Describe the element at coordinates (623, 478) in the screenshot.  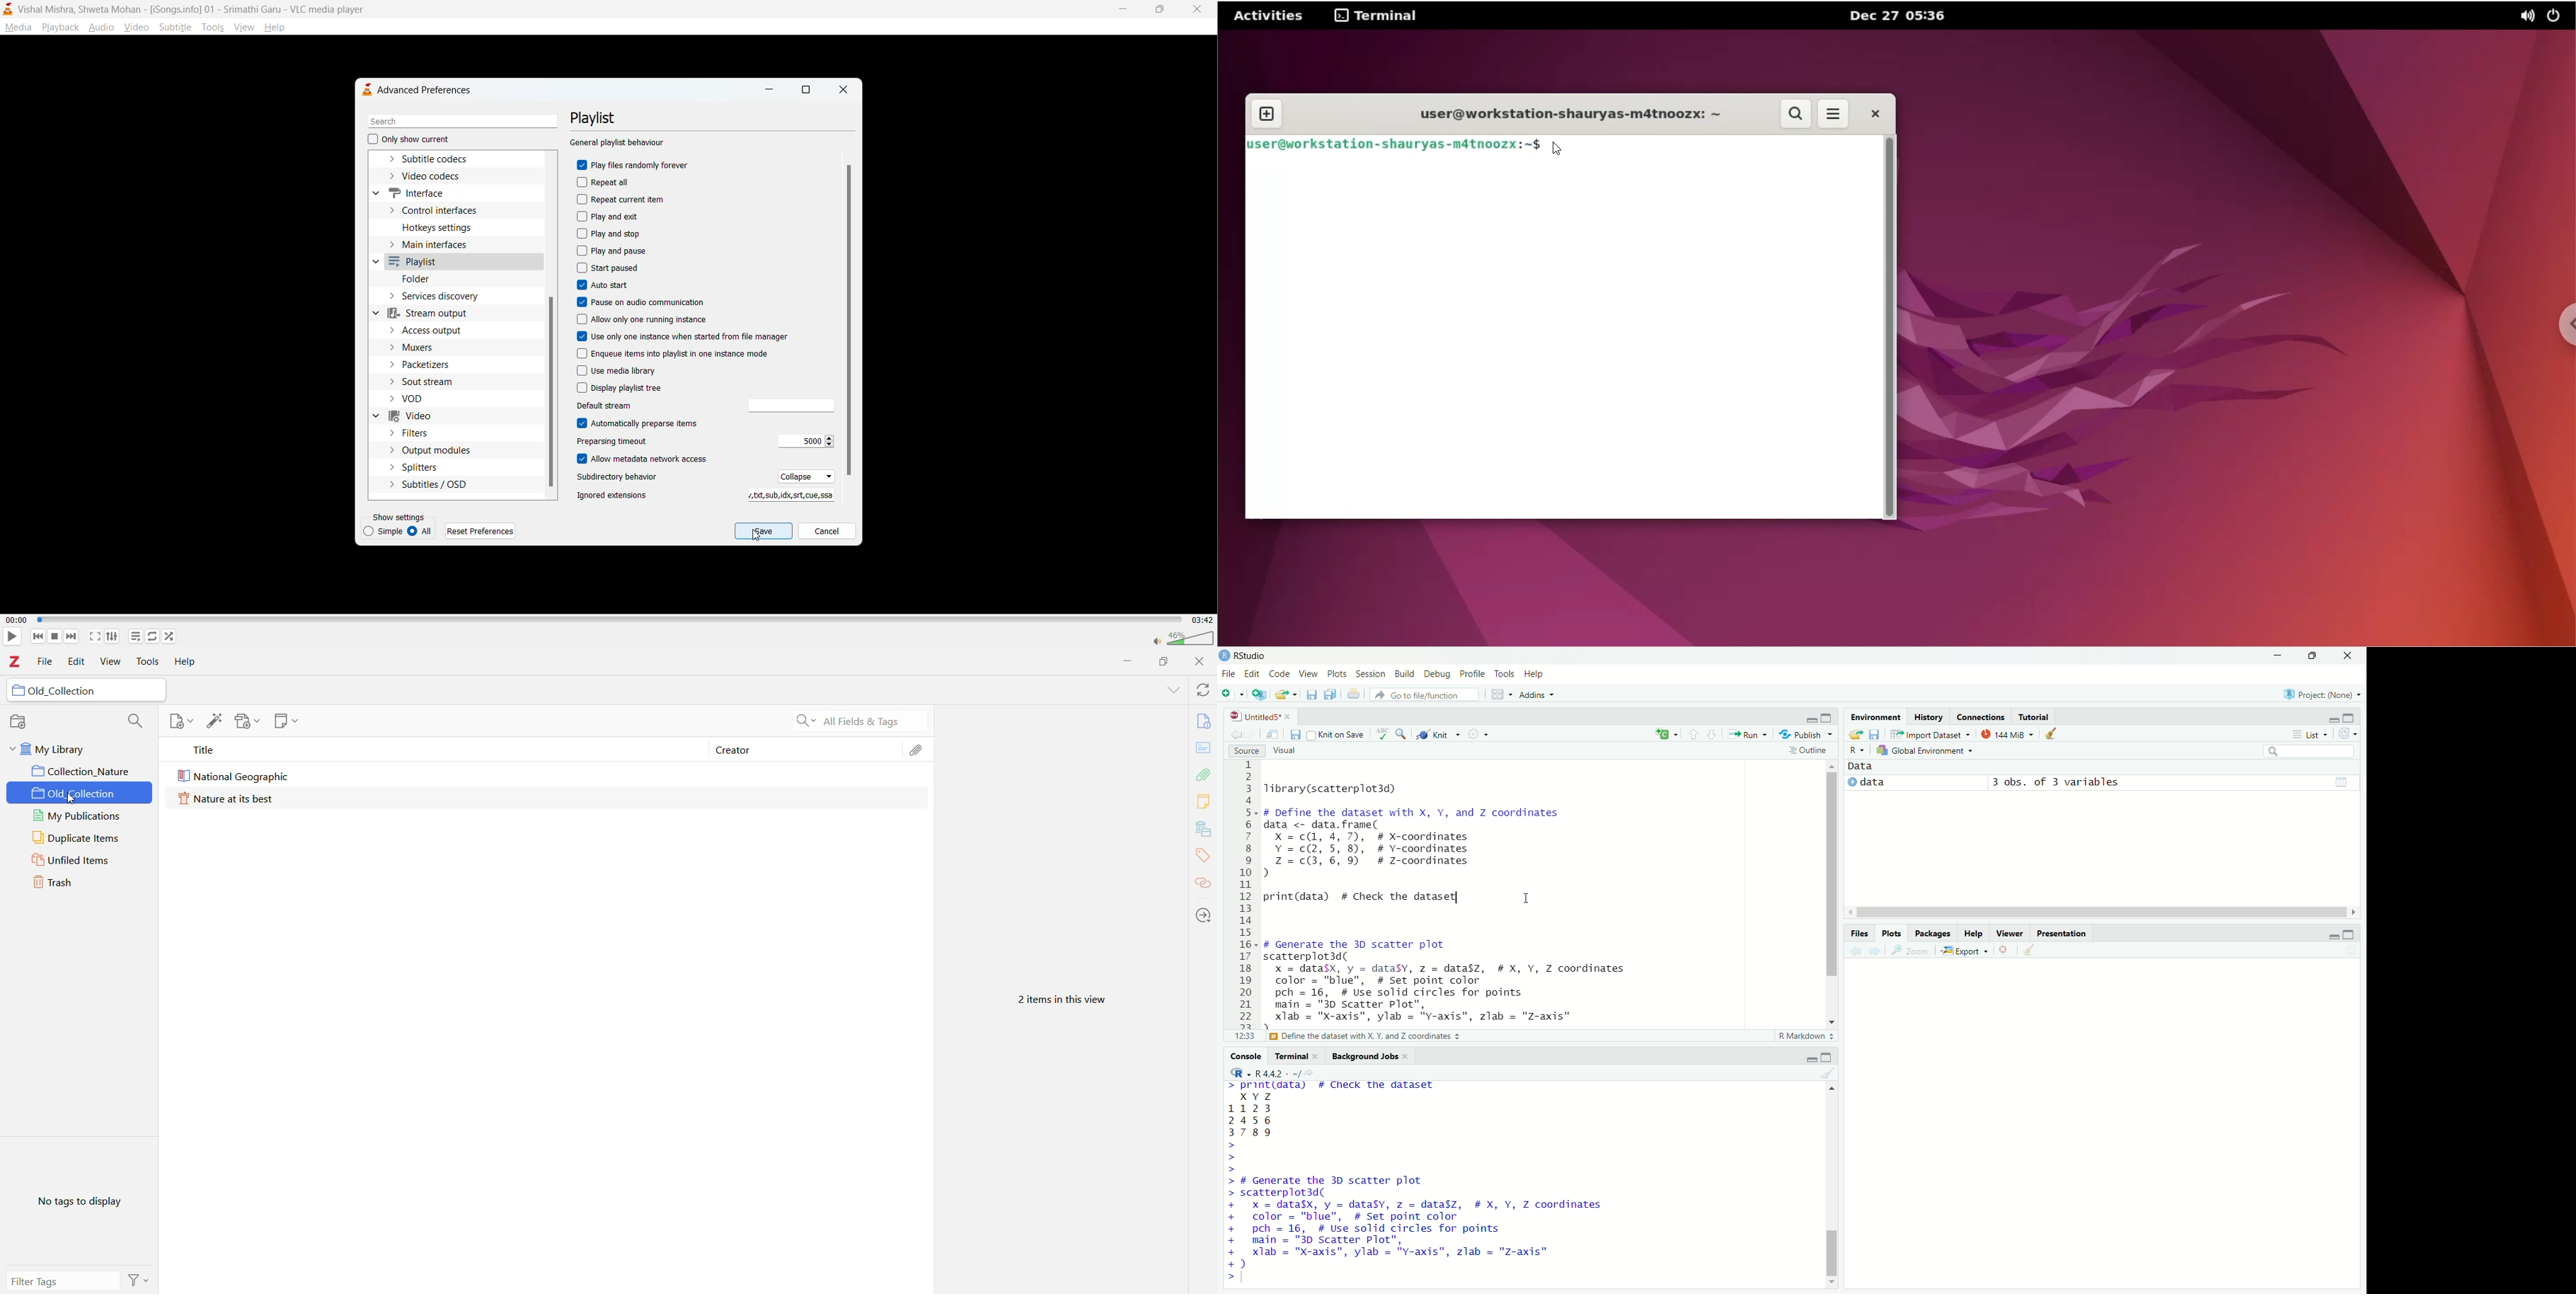
I see `subdirectory behaviour` at that location.